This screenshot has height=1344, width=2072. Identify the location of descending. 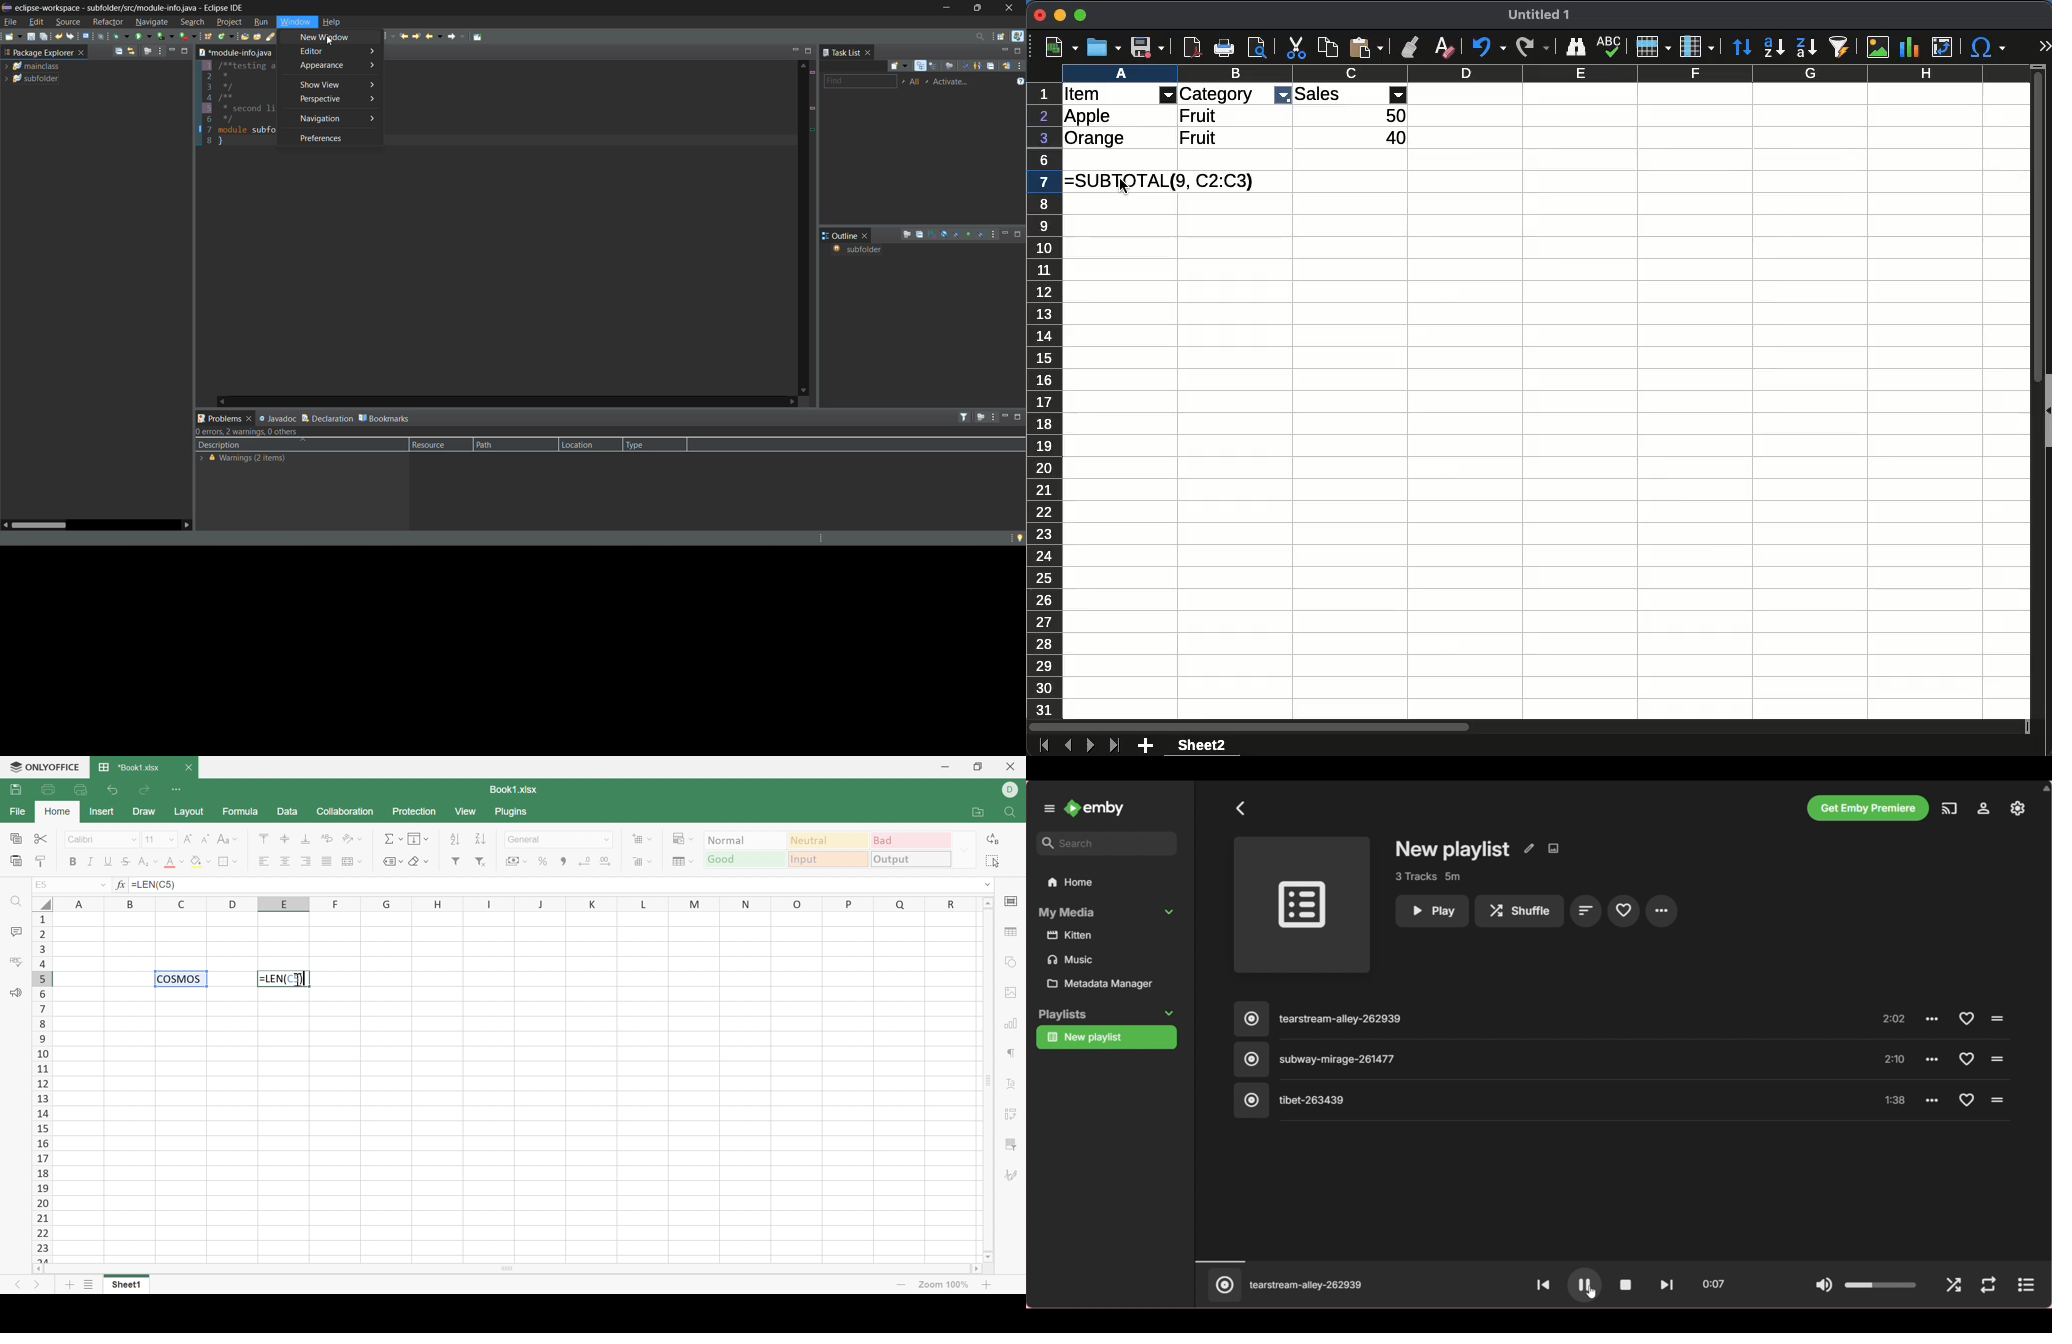
(1773, 48).